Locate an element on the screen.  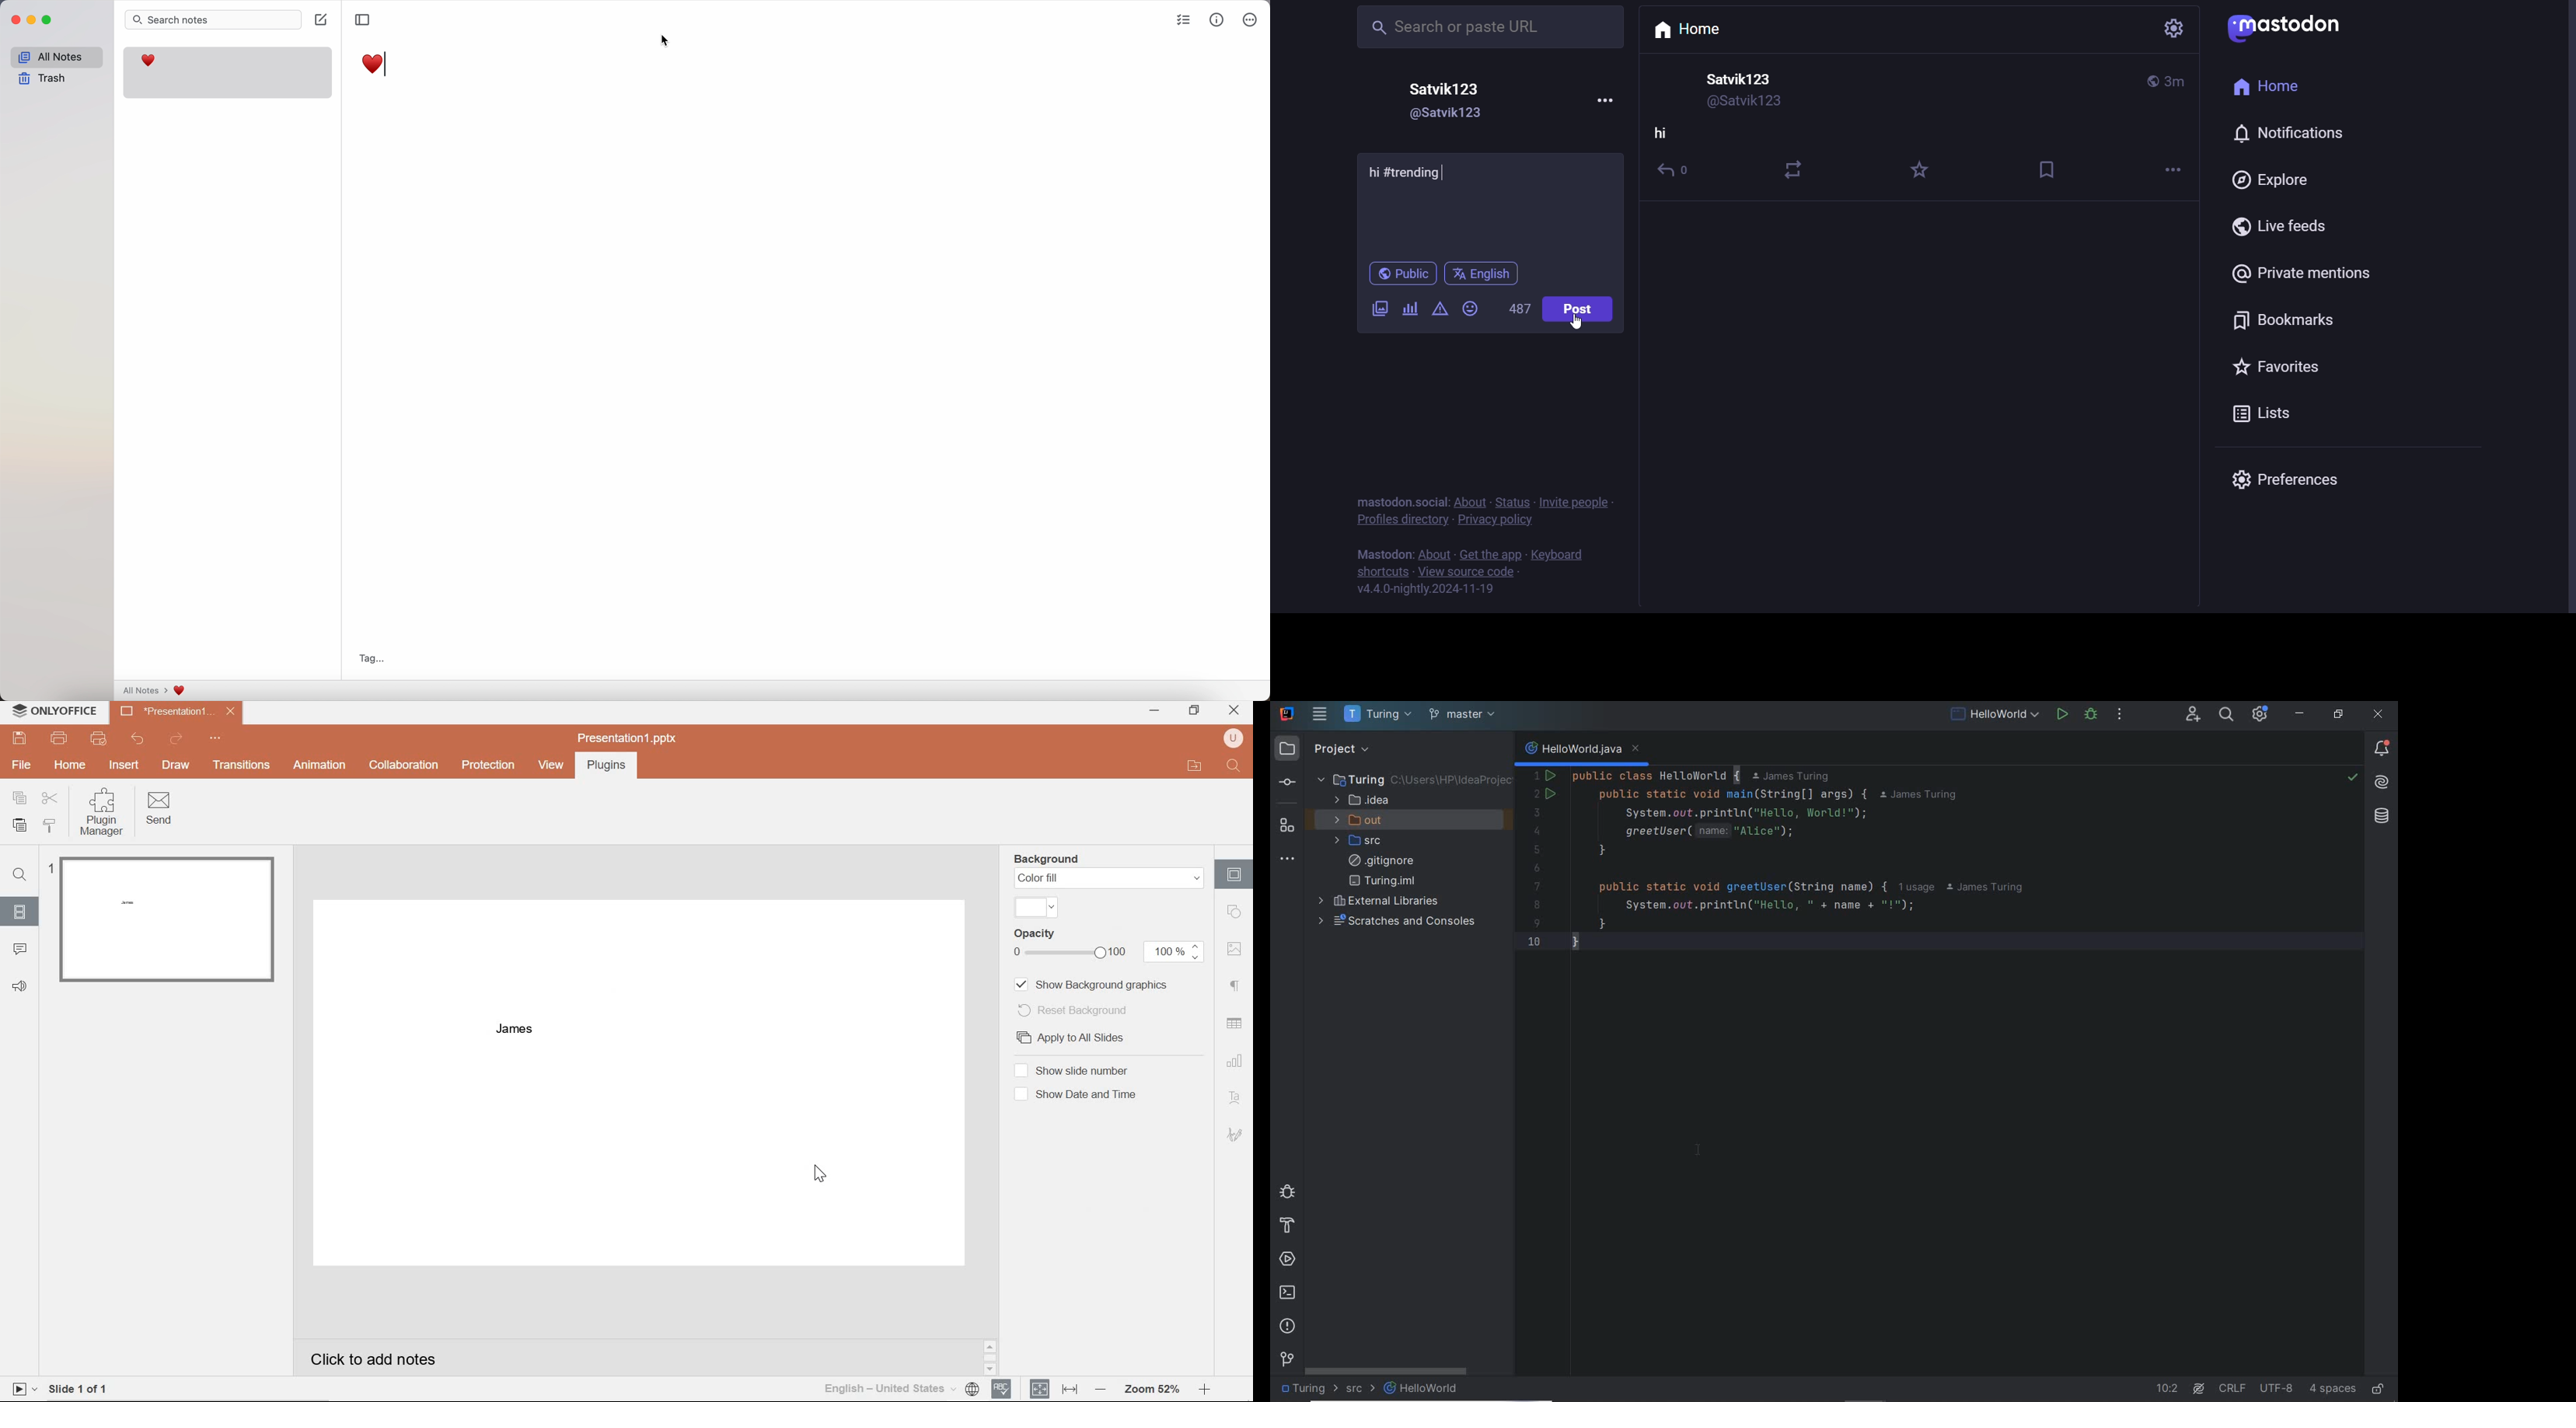
copy is located at coordinates (20, 798).